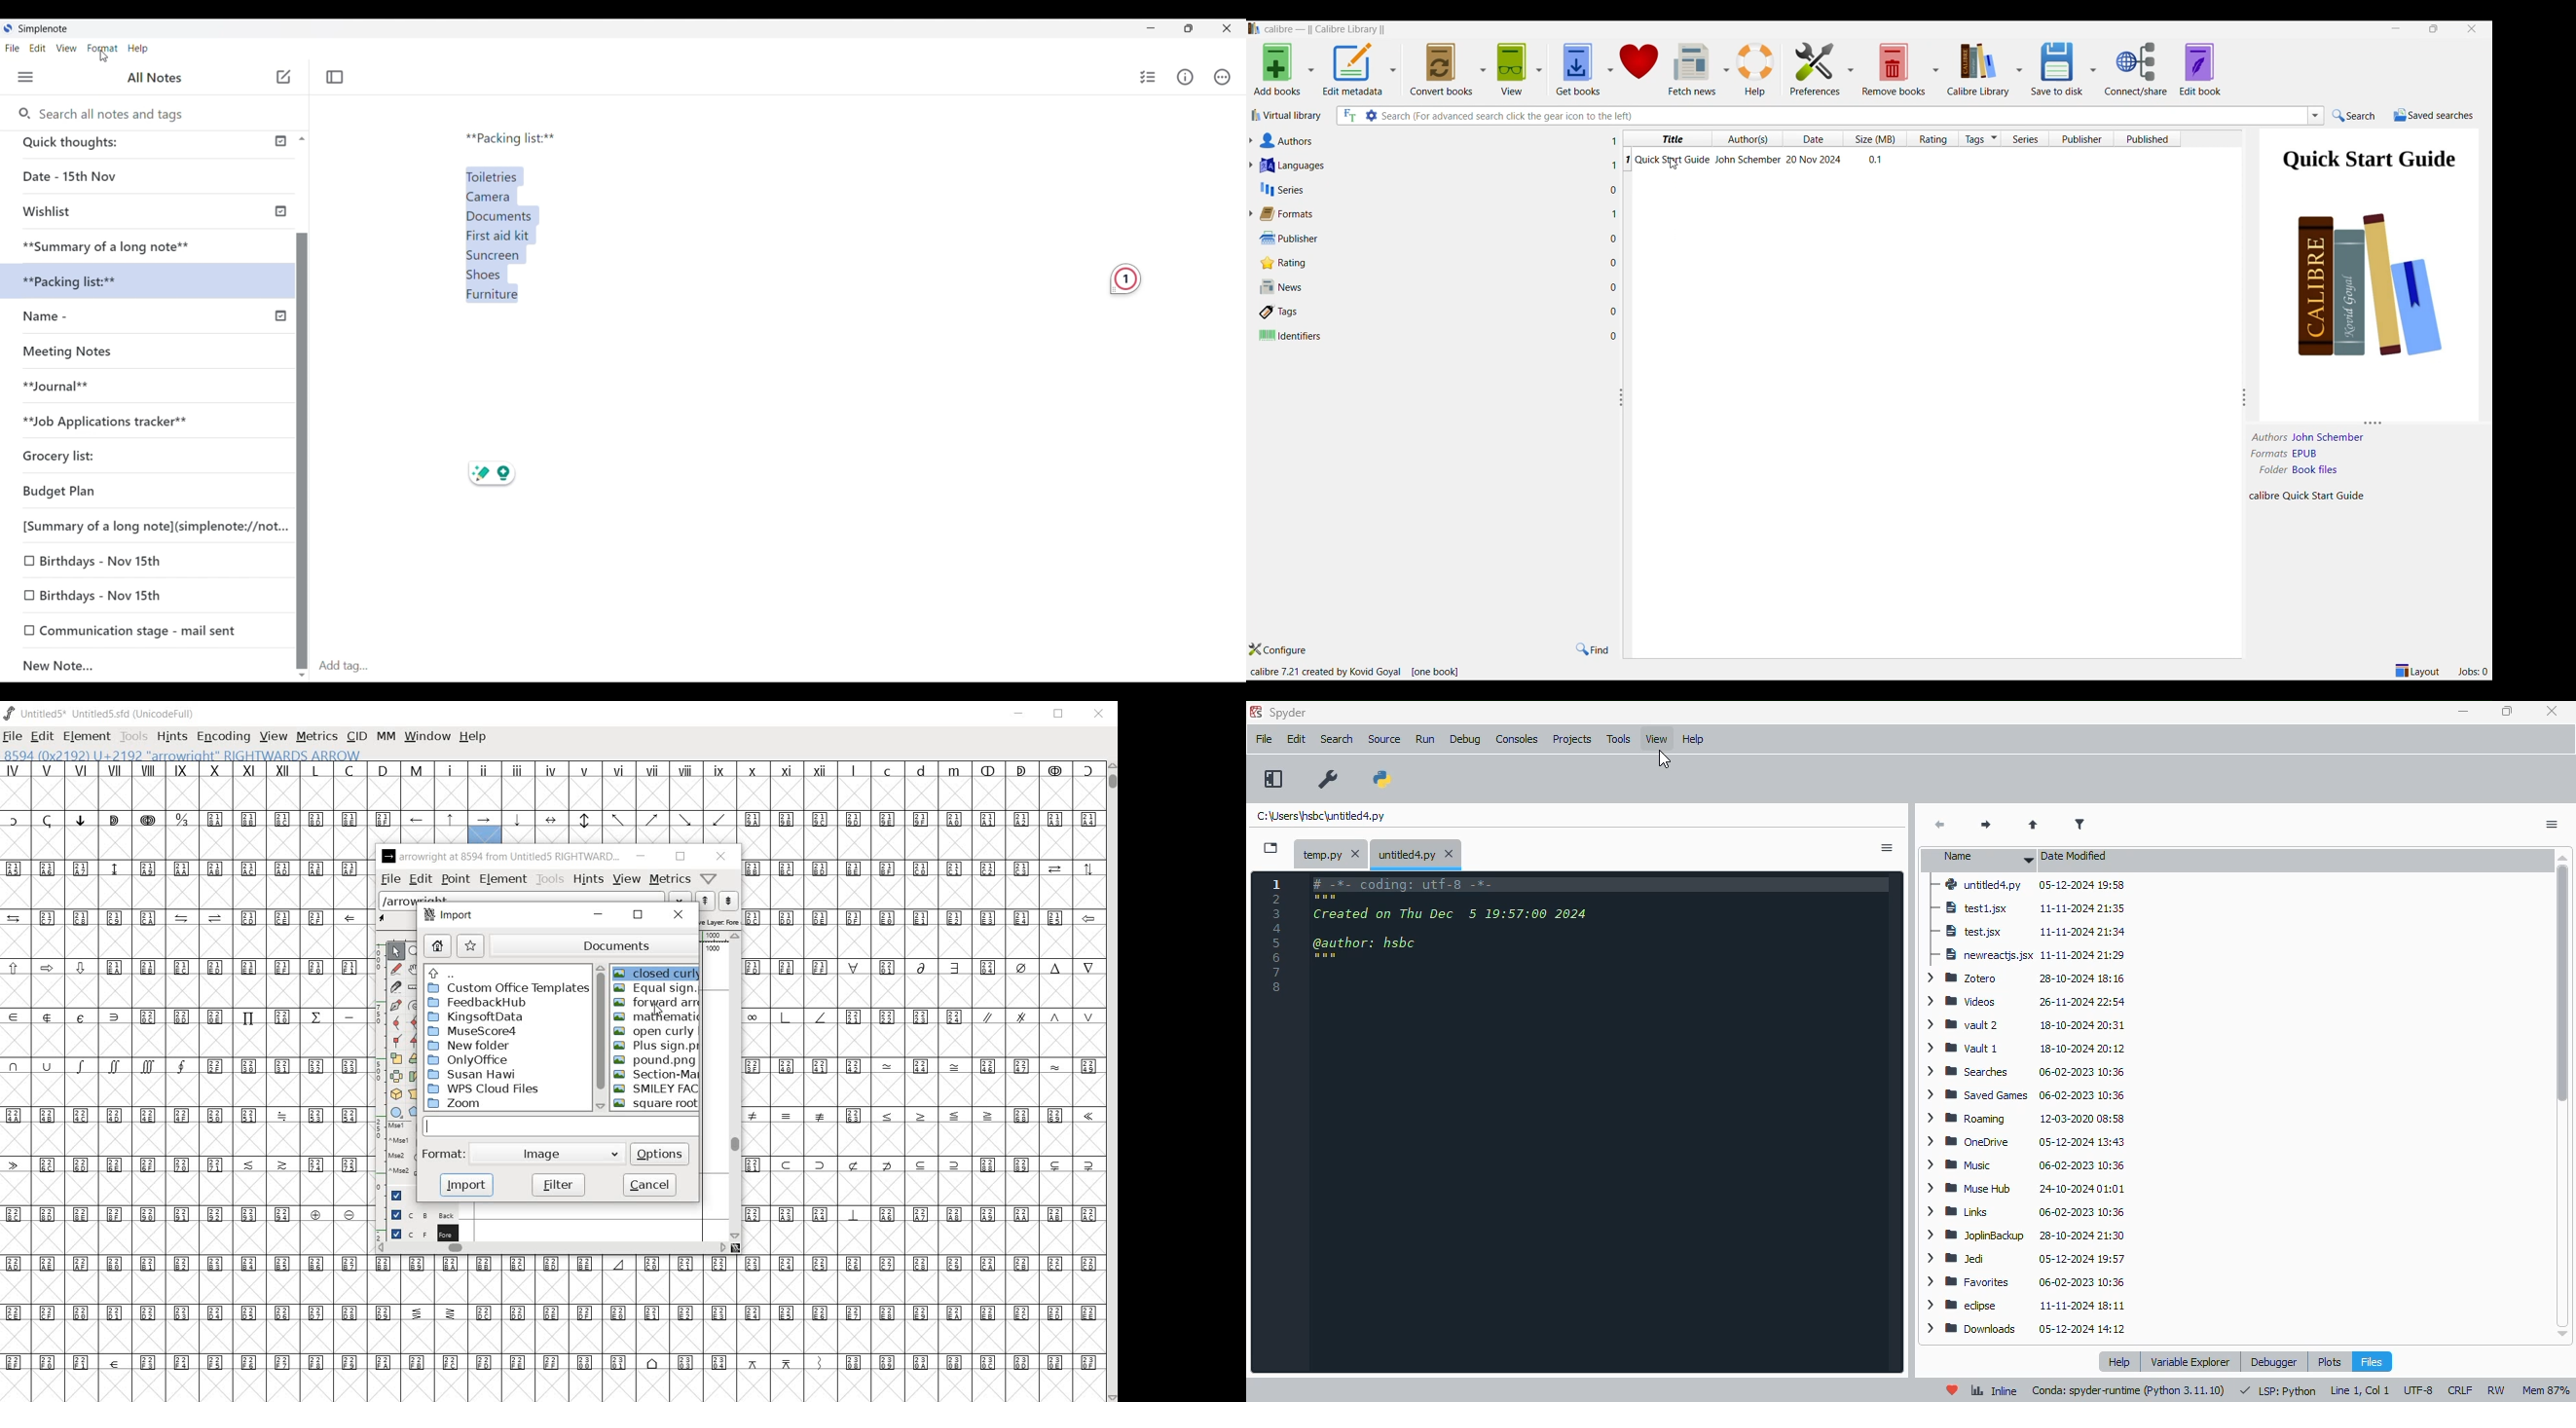 This screenshot has height=1428, width=2576. Describe the element at coordinates (1337, 739) in the screenshot. I see `search` at that location.